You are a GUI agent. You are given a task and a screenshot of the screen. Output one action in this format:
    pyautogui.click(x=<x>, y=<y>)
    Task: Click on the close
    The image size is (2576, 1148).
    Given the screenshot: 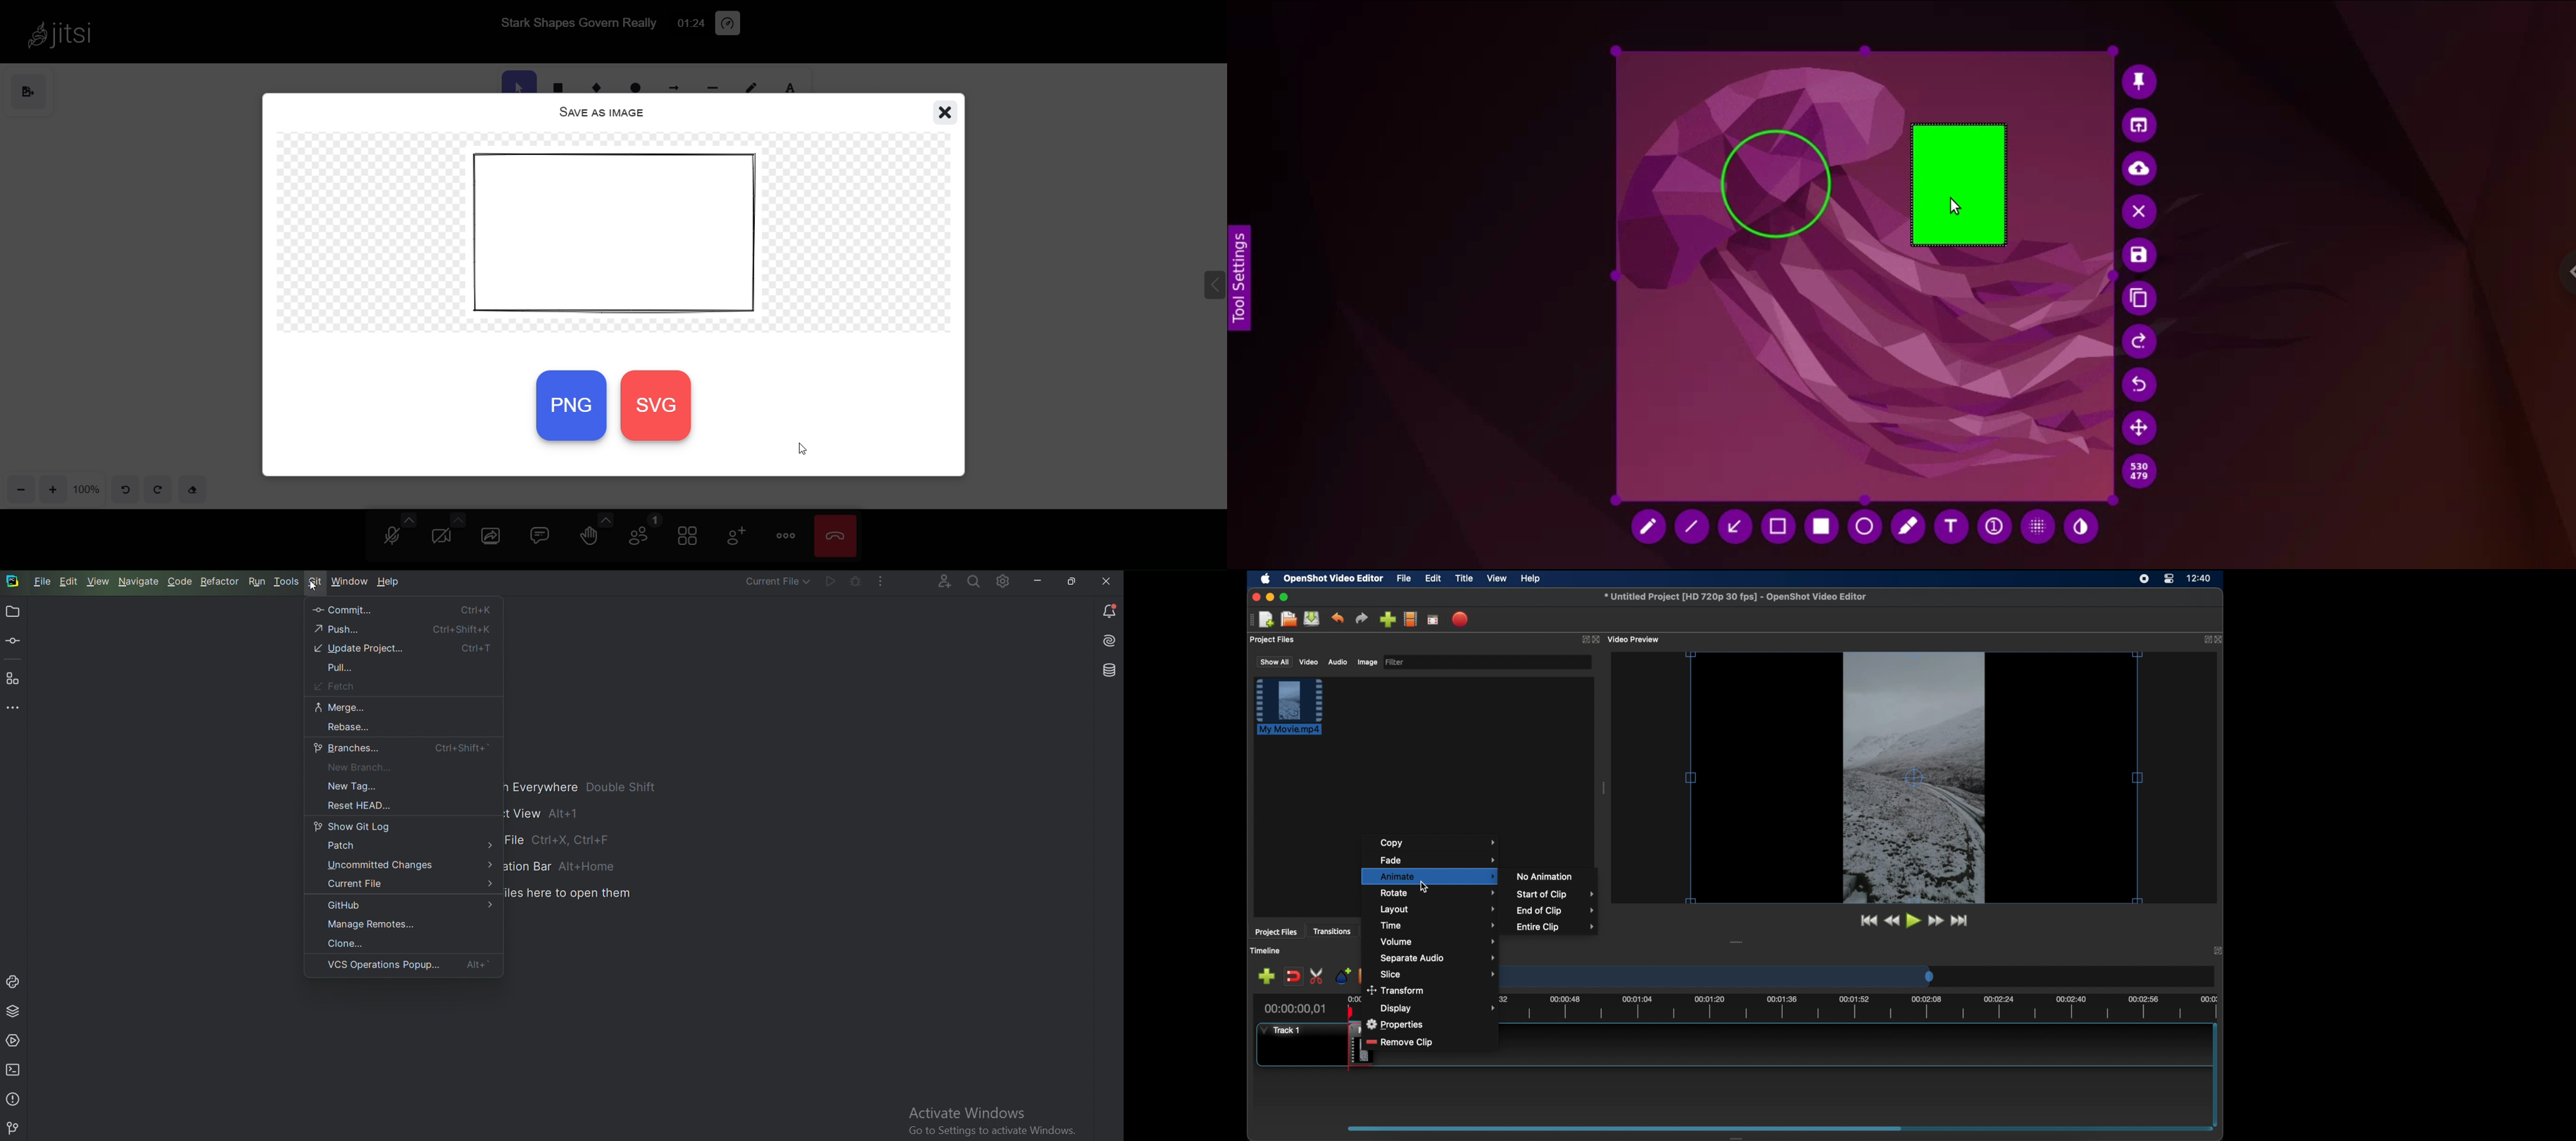 What is the action you would take?
    pyautogui.click(x=1255, y=597)
    